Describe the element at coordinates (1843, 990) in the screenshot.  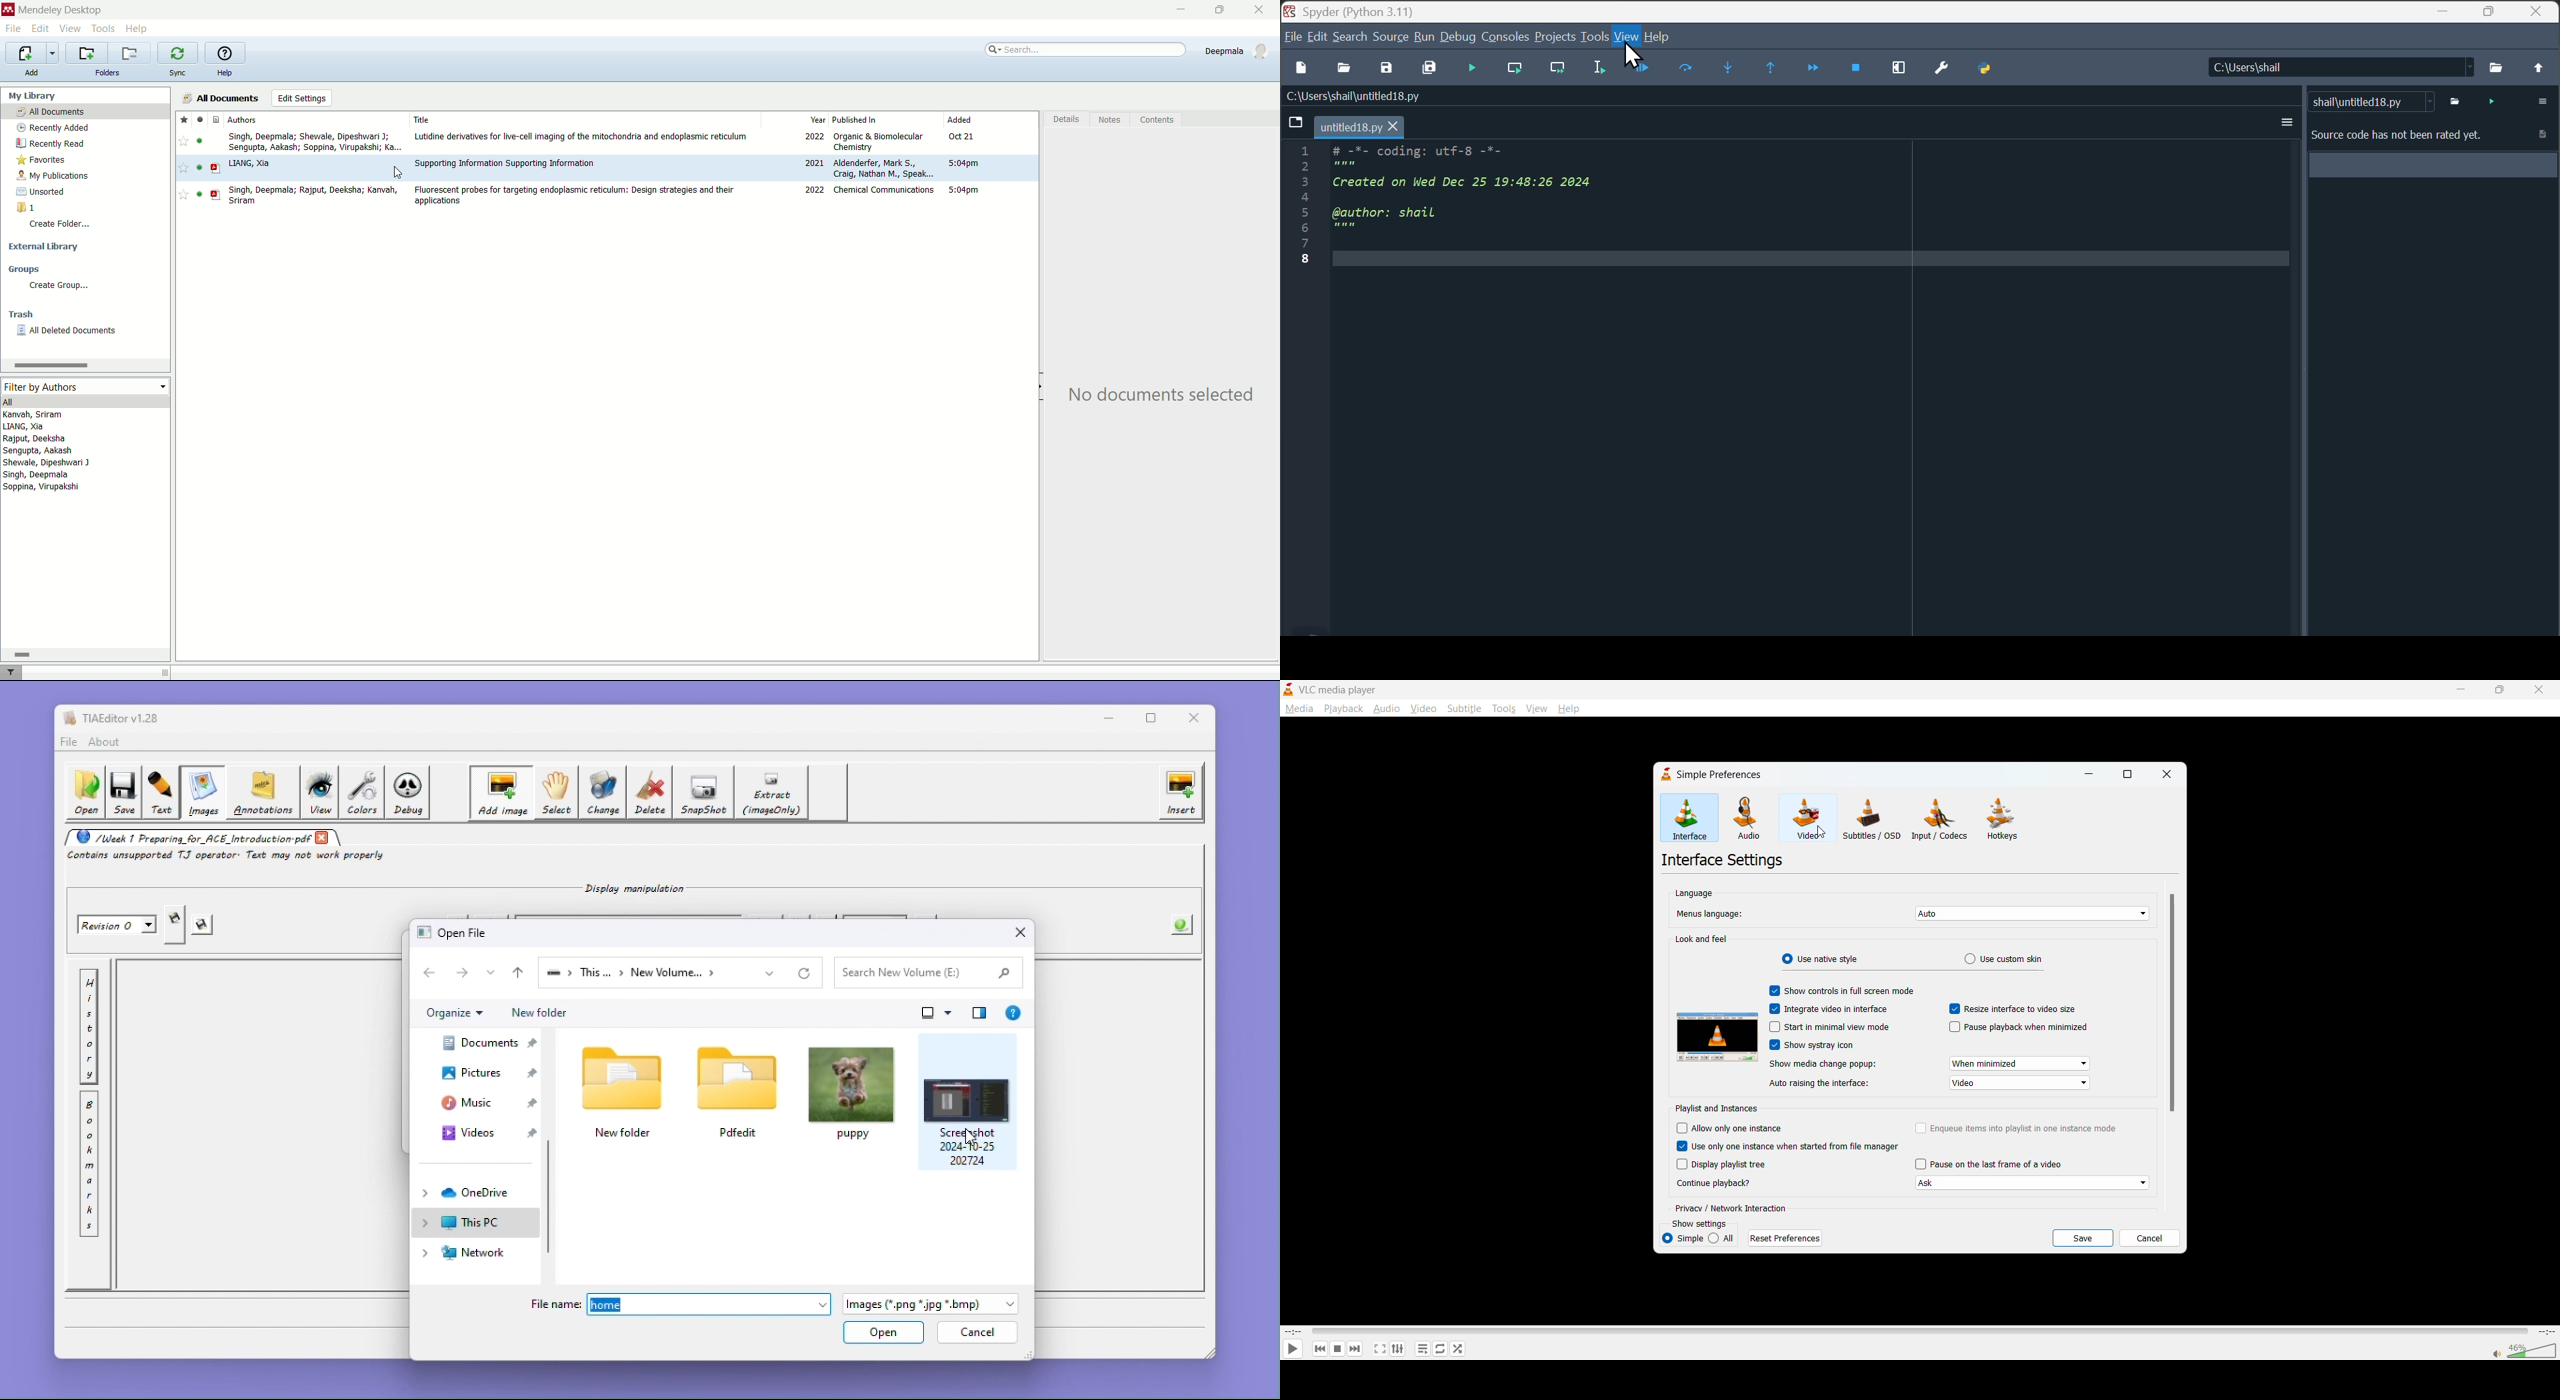
I see `show controls in fullscreen mode` at that location.